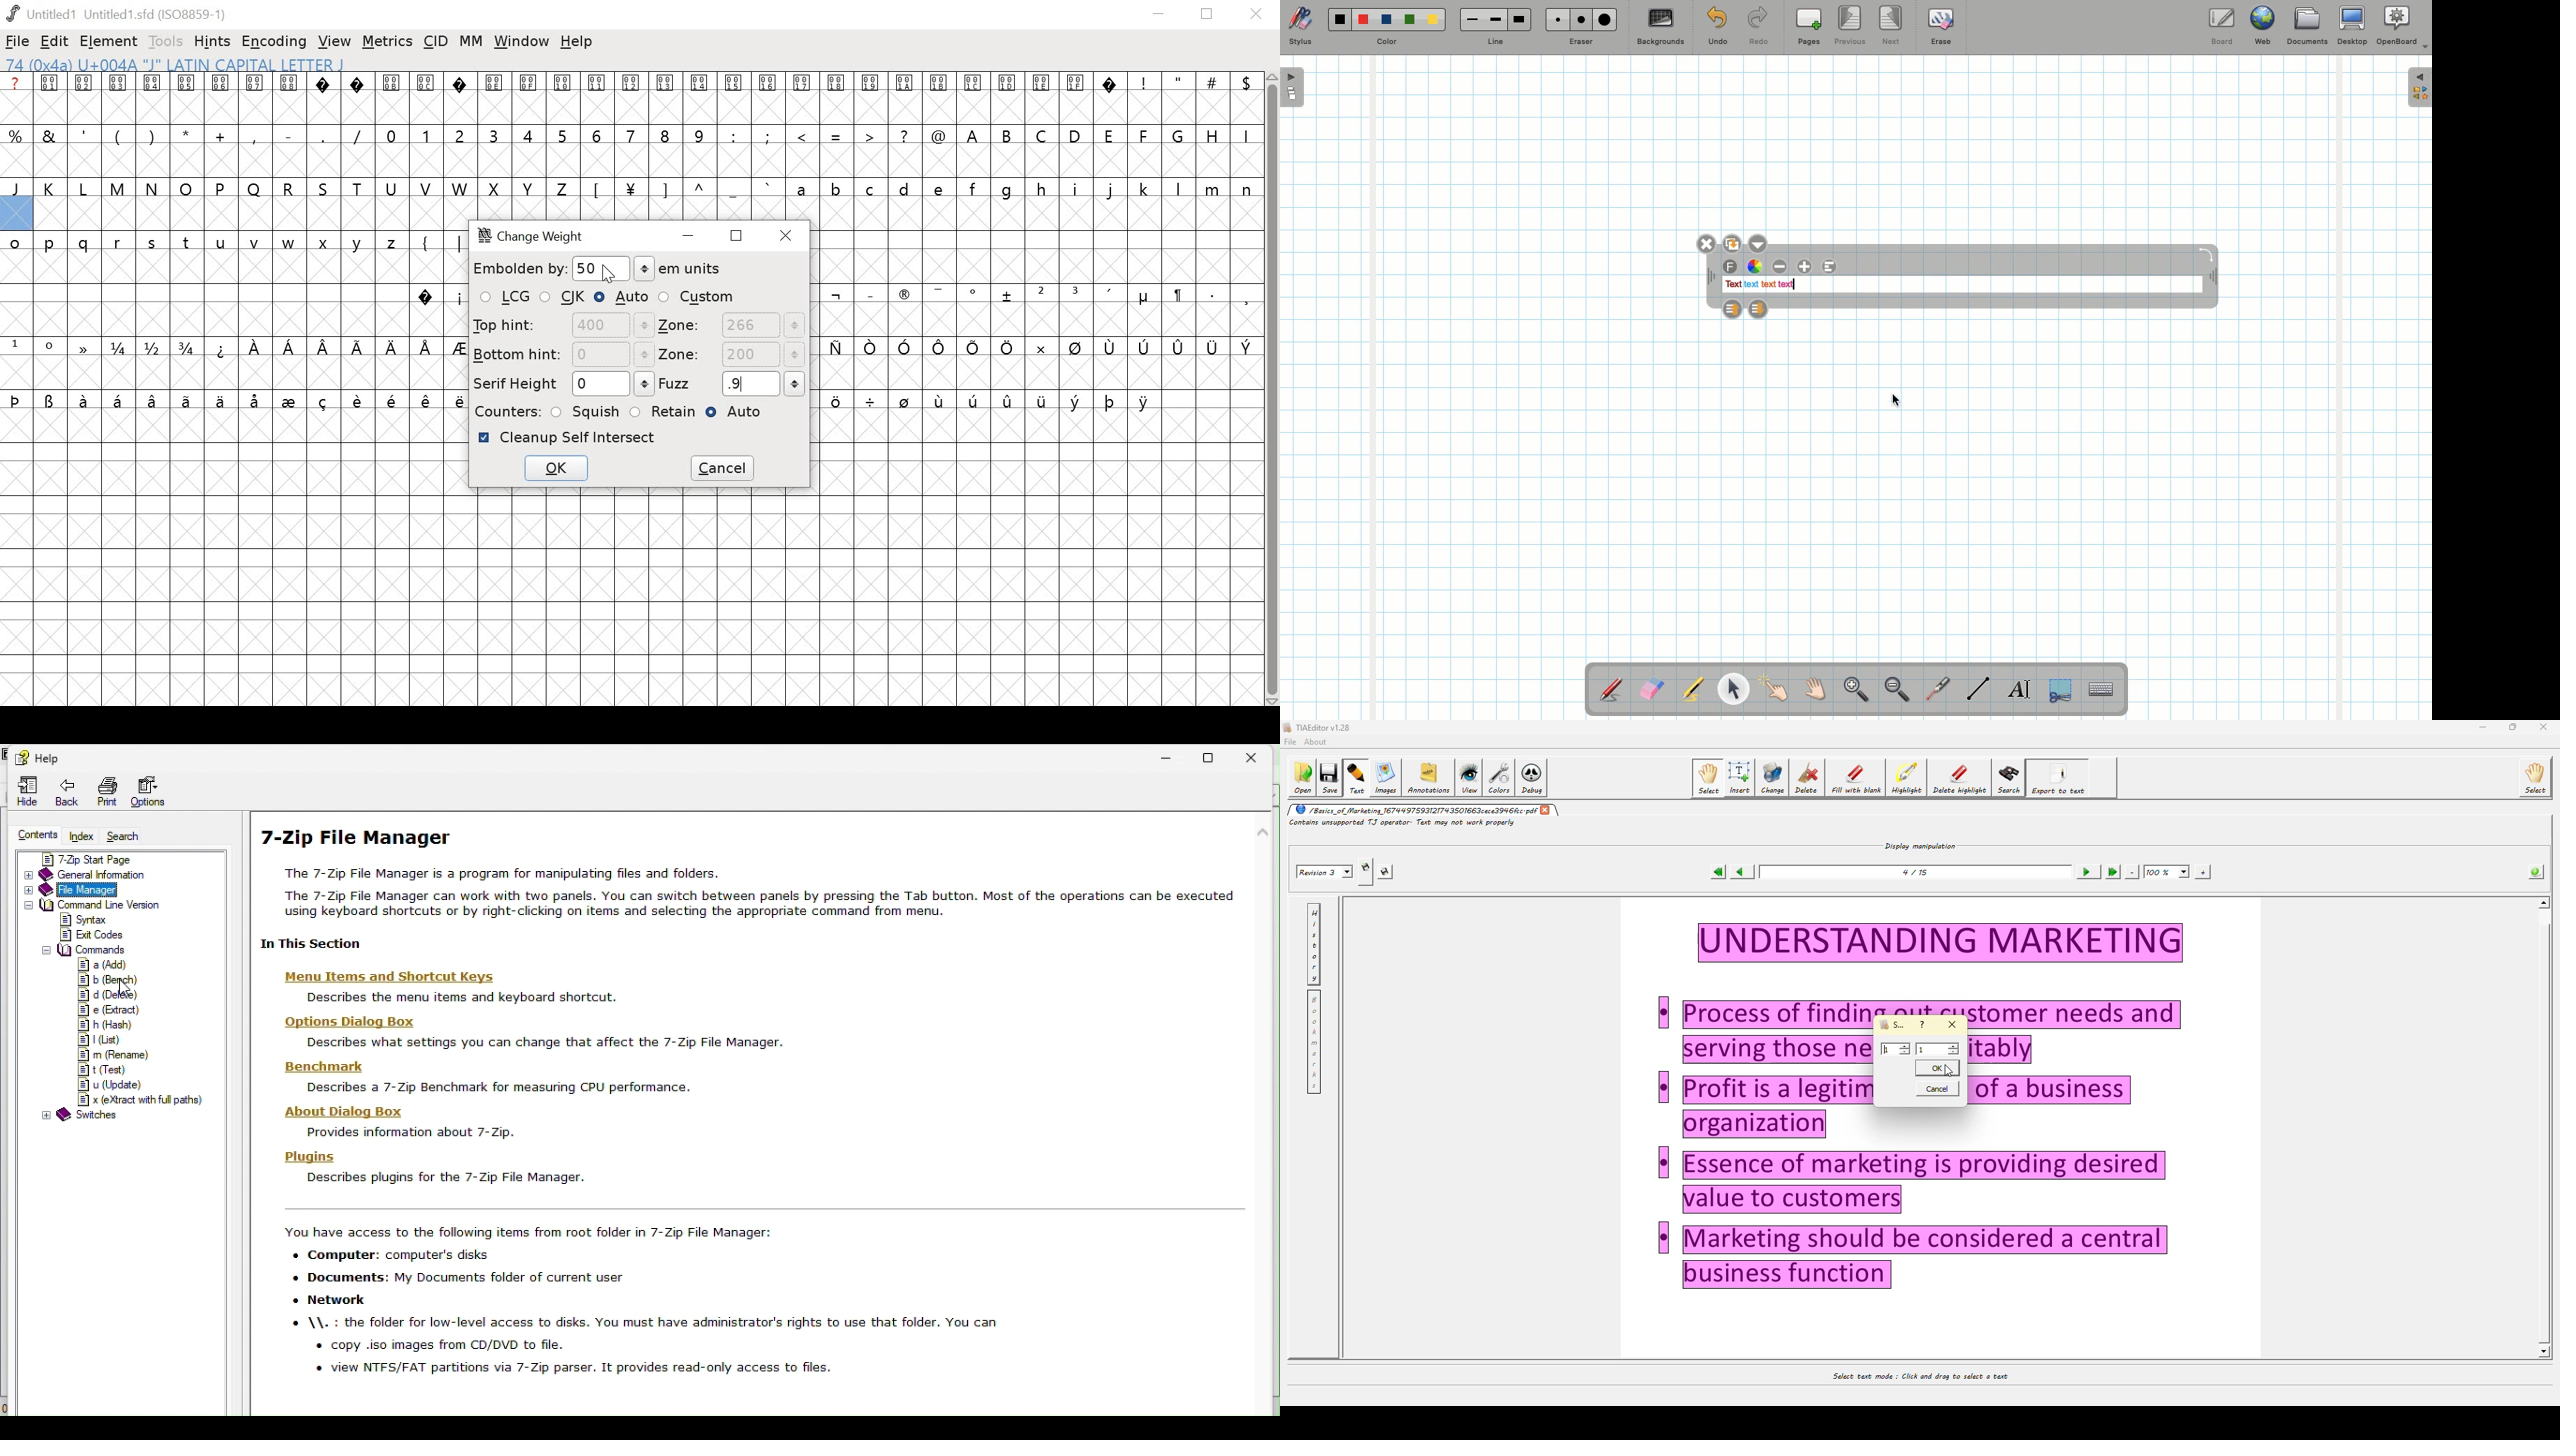  I want to click on syntax, so click(89, 919).